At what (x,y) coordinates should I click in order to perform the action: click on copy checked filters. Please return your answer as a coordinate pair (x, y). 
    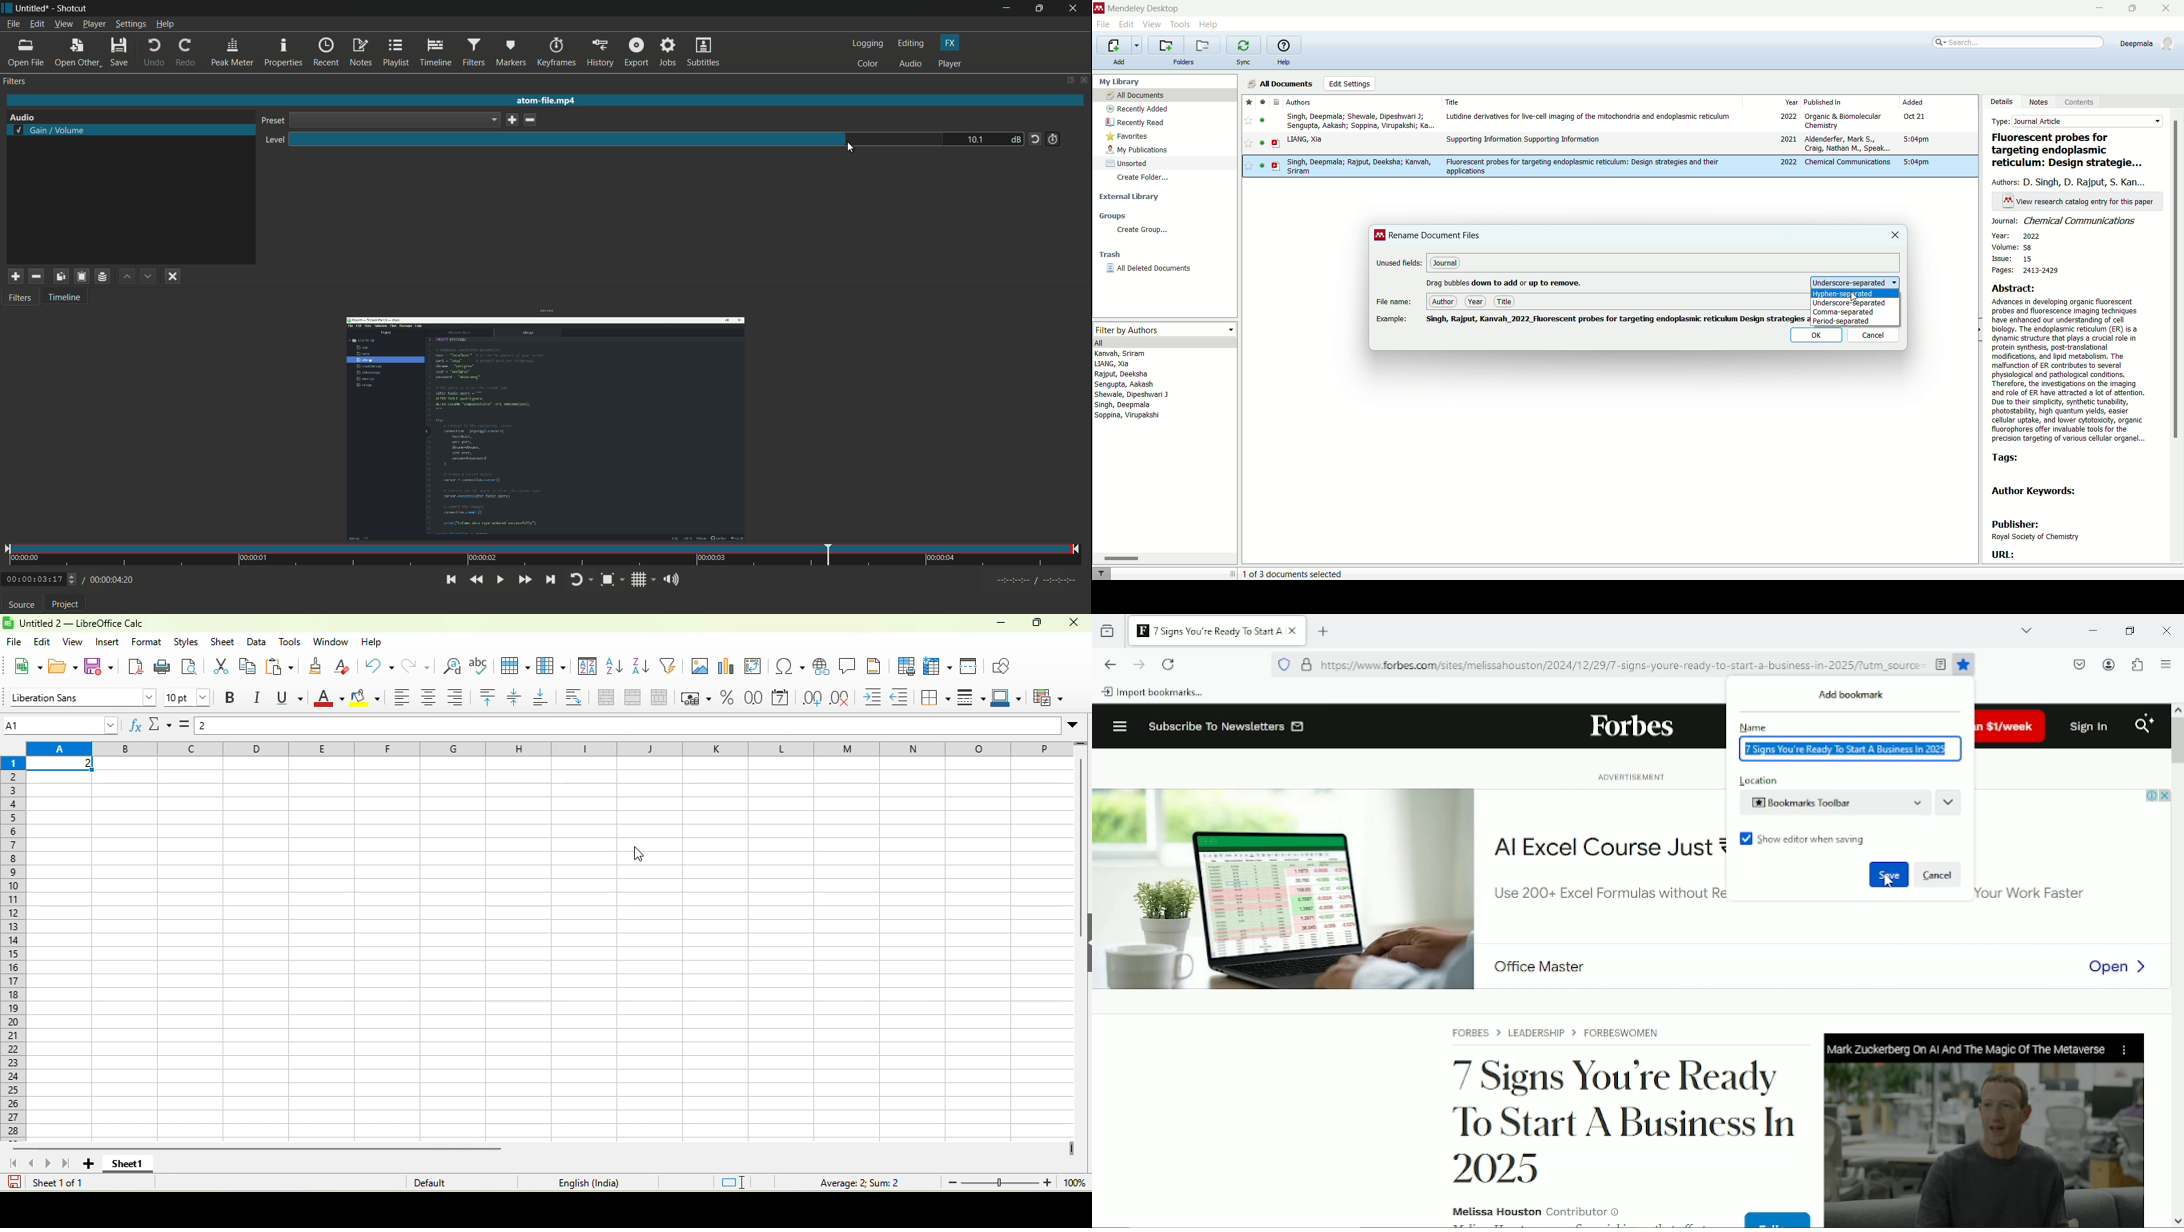
    Looking at the image, I should click on (61, 277).